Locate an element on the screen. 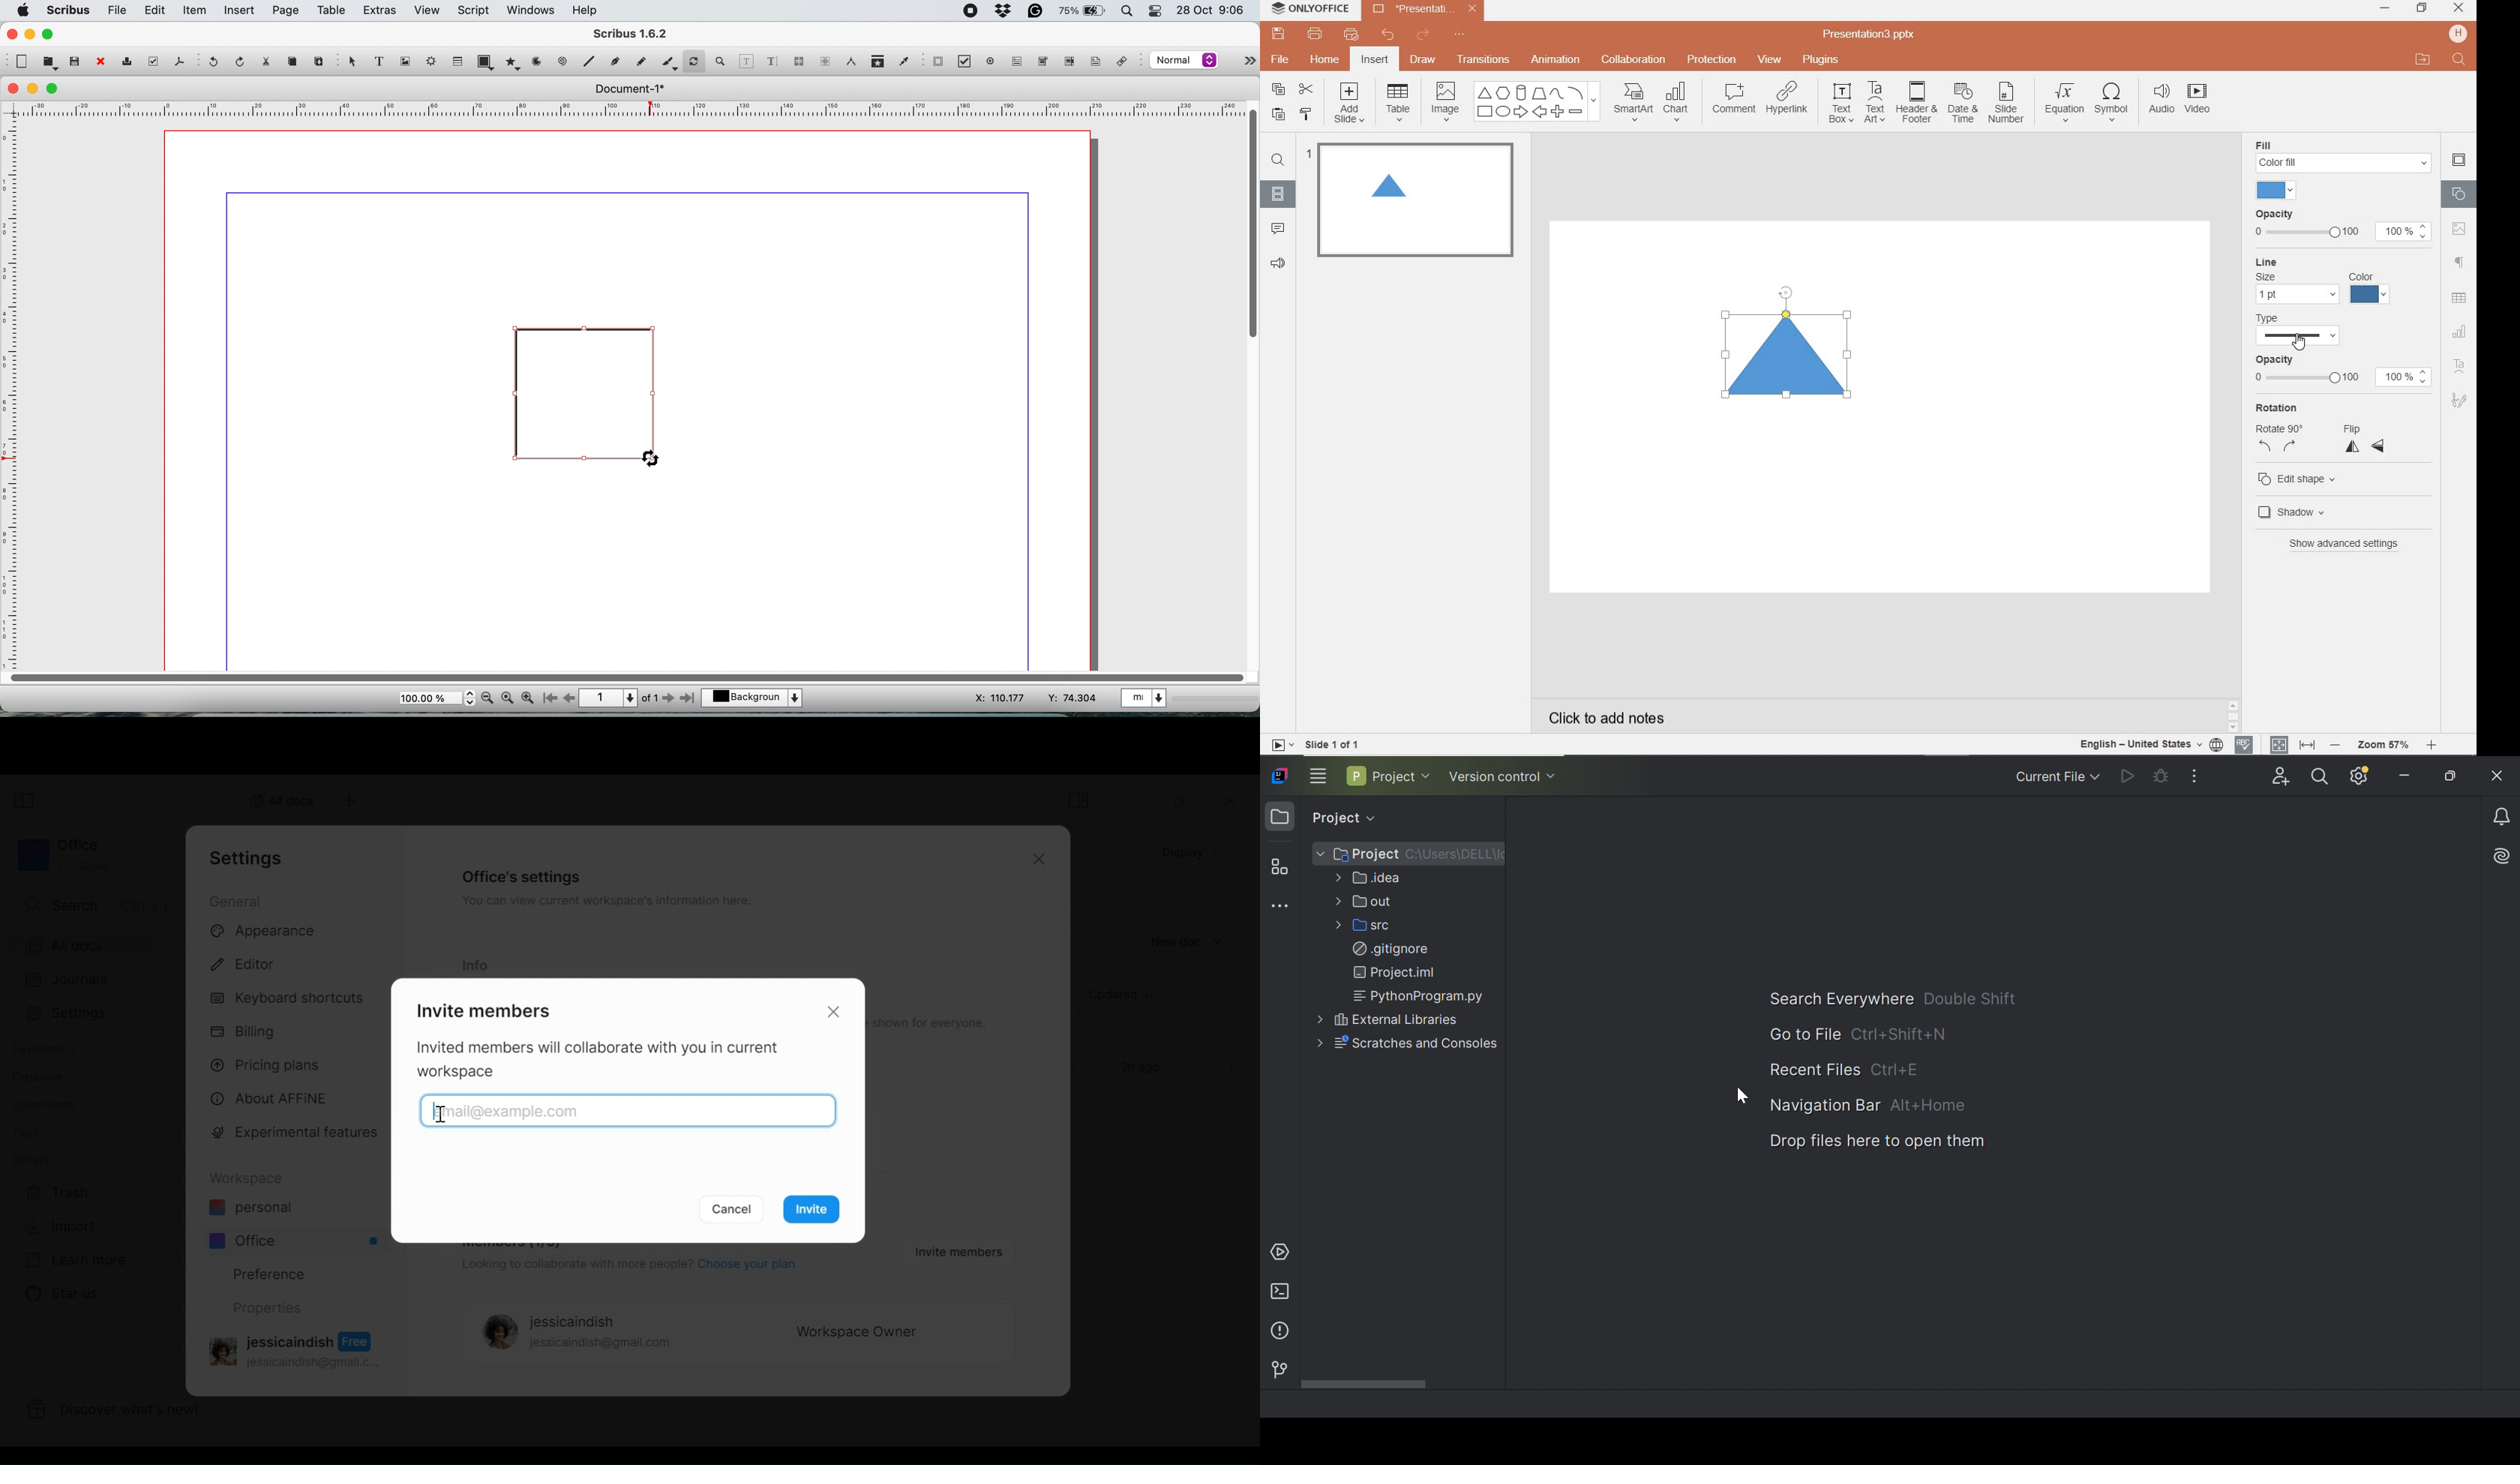 The height and width of the screenshot is (1484, 2520). SYMBOL is located at coordinates (2114, 99).